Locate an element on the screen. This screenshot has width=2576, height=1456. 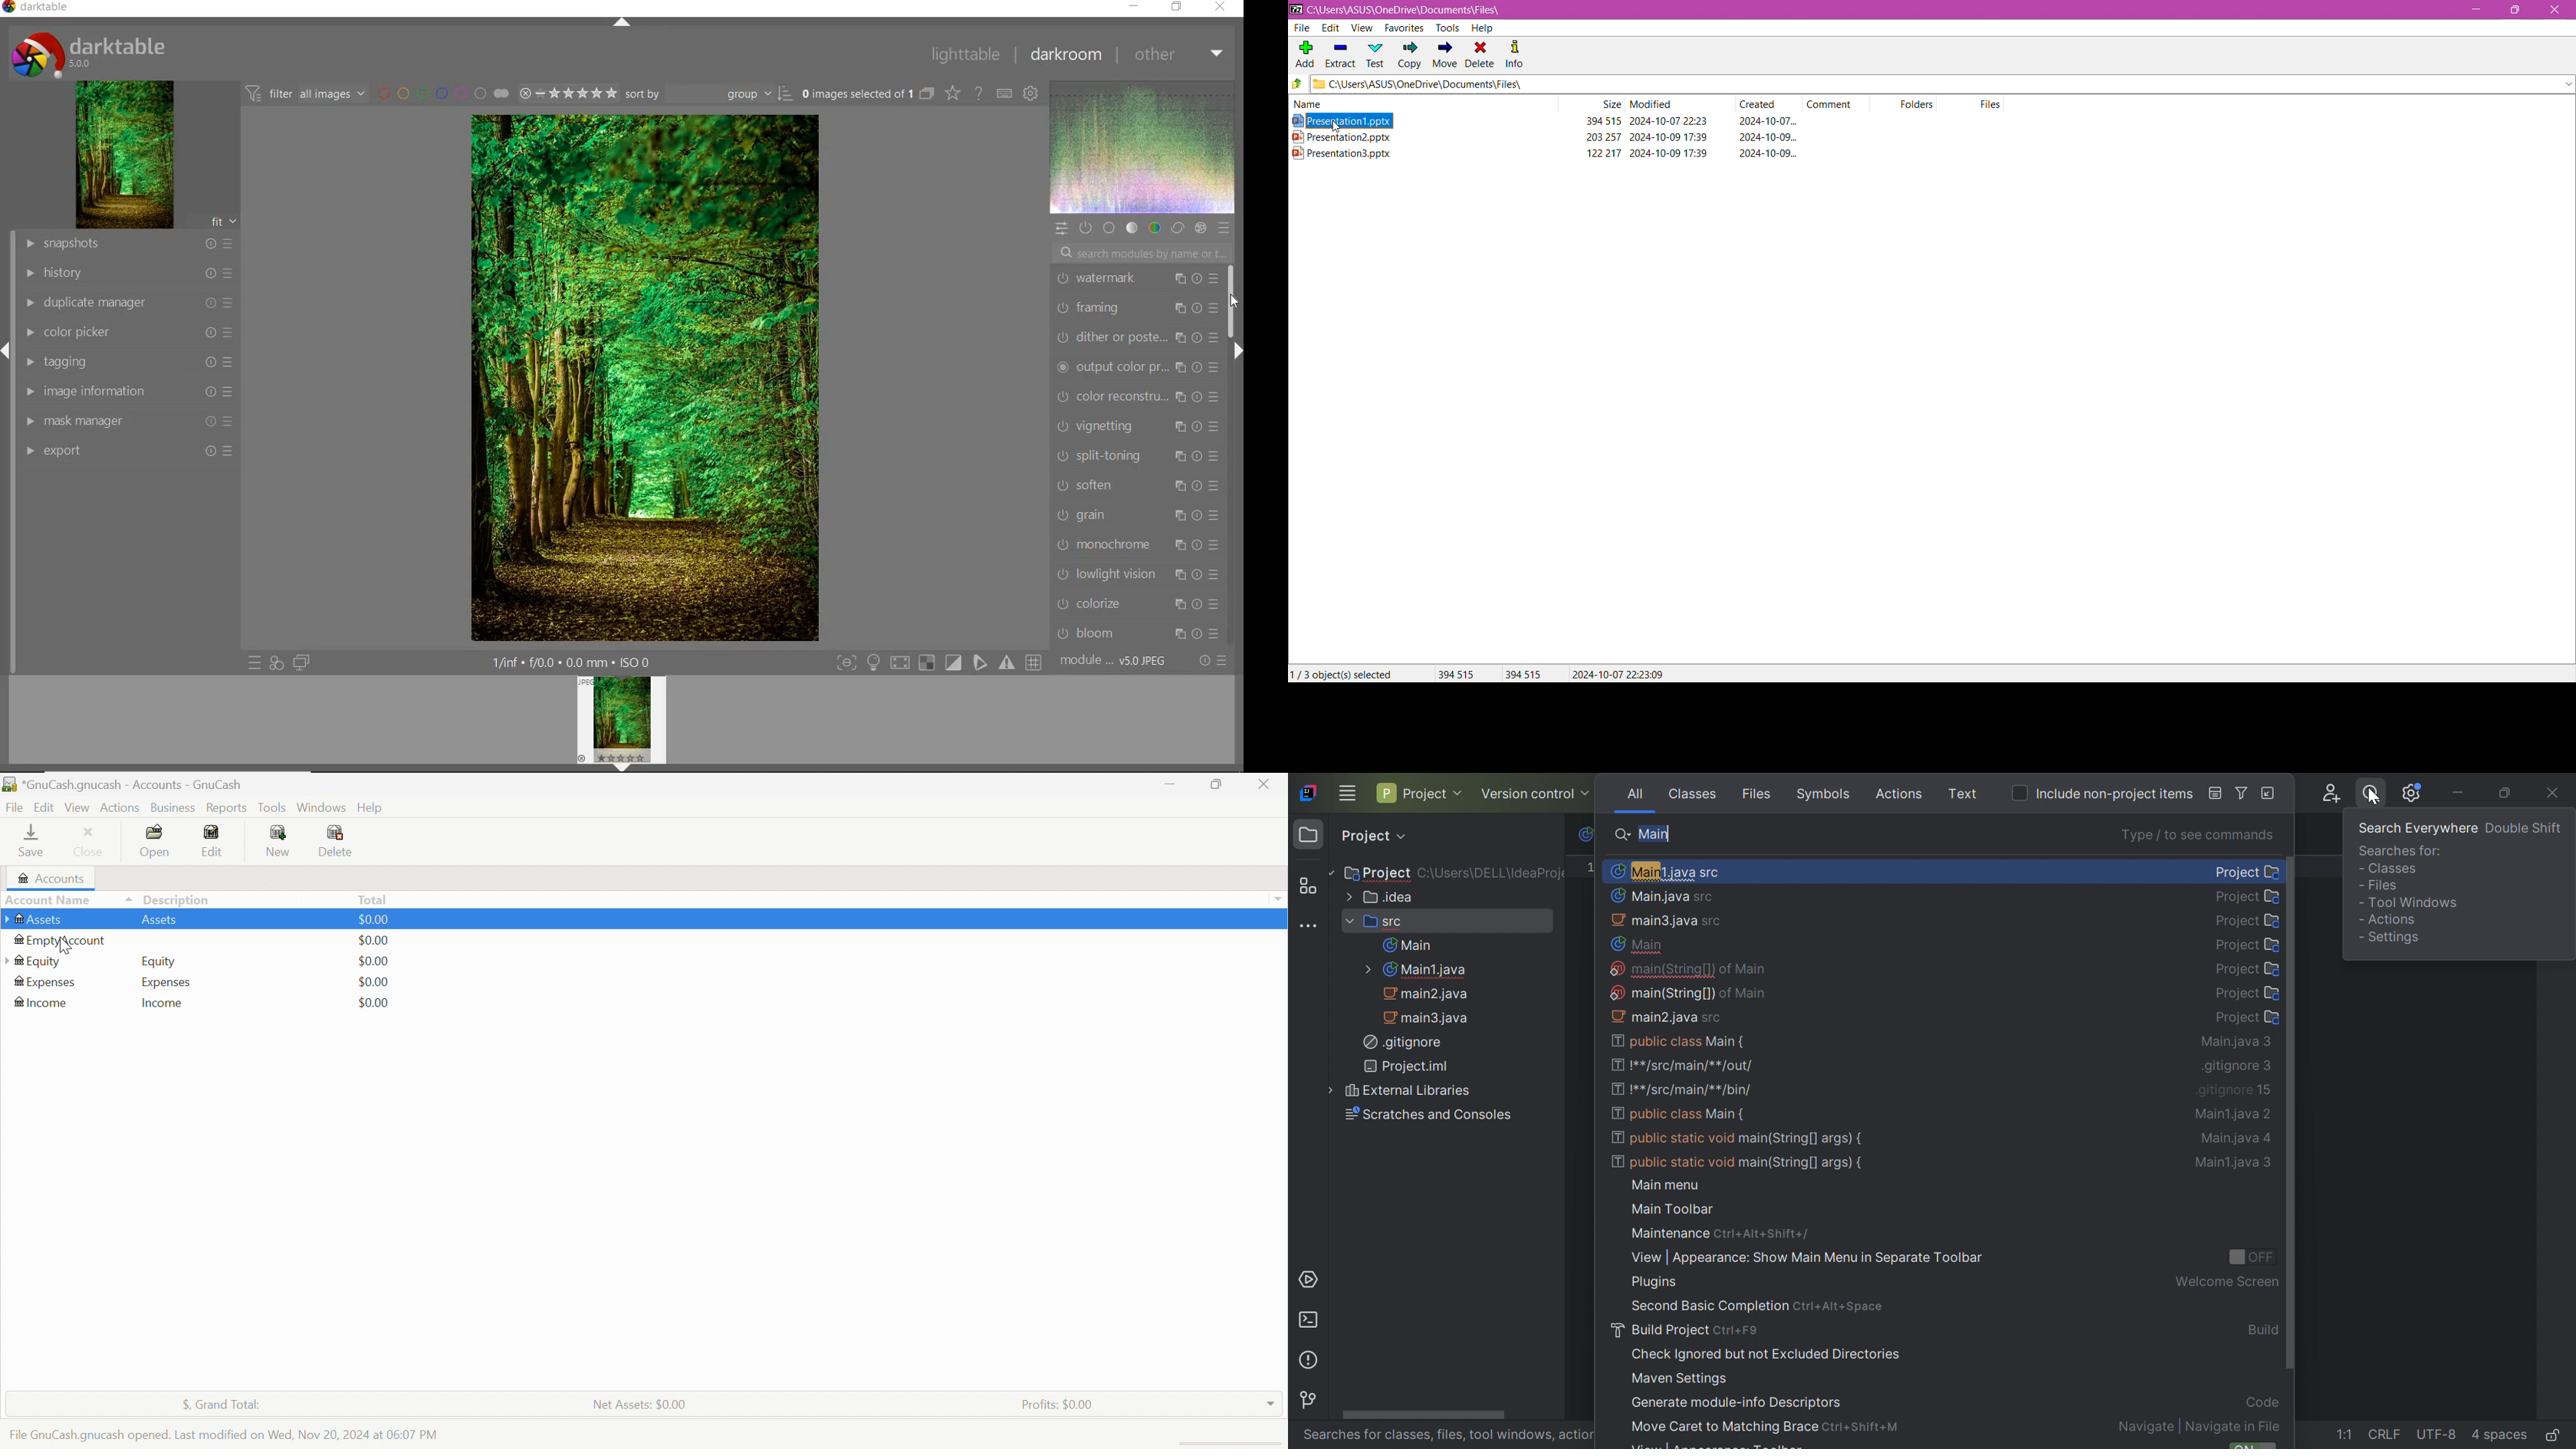
EmptyAccount is located at coordinates (62, 941).